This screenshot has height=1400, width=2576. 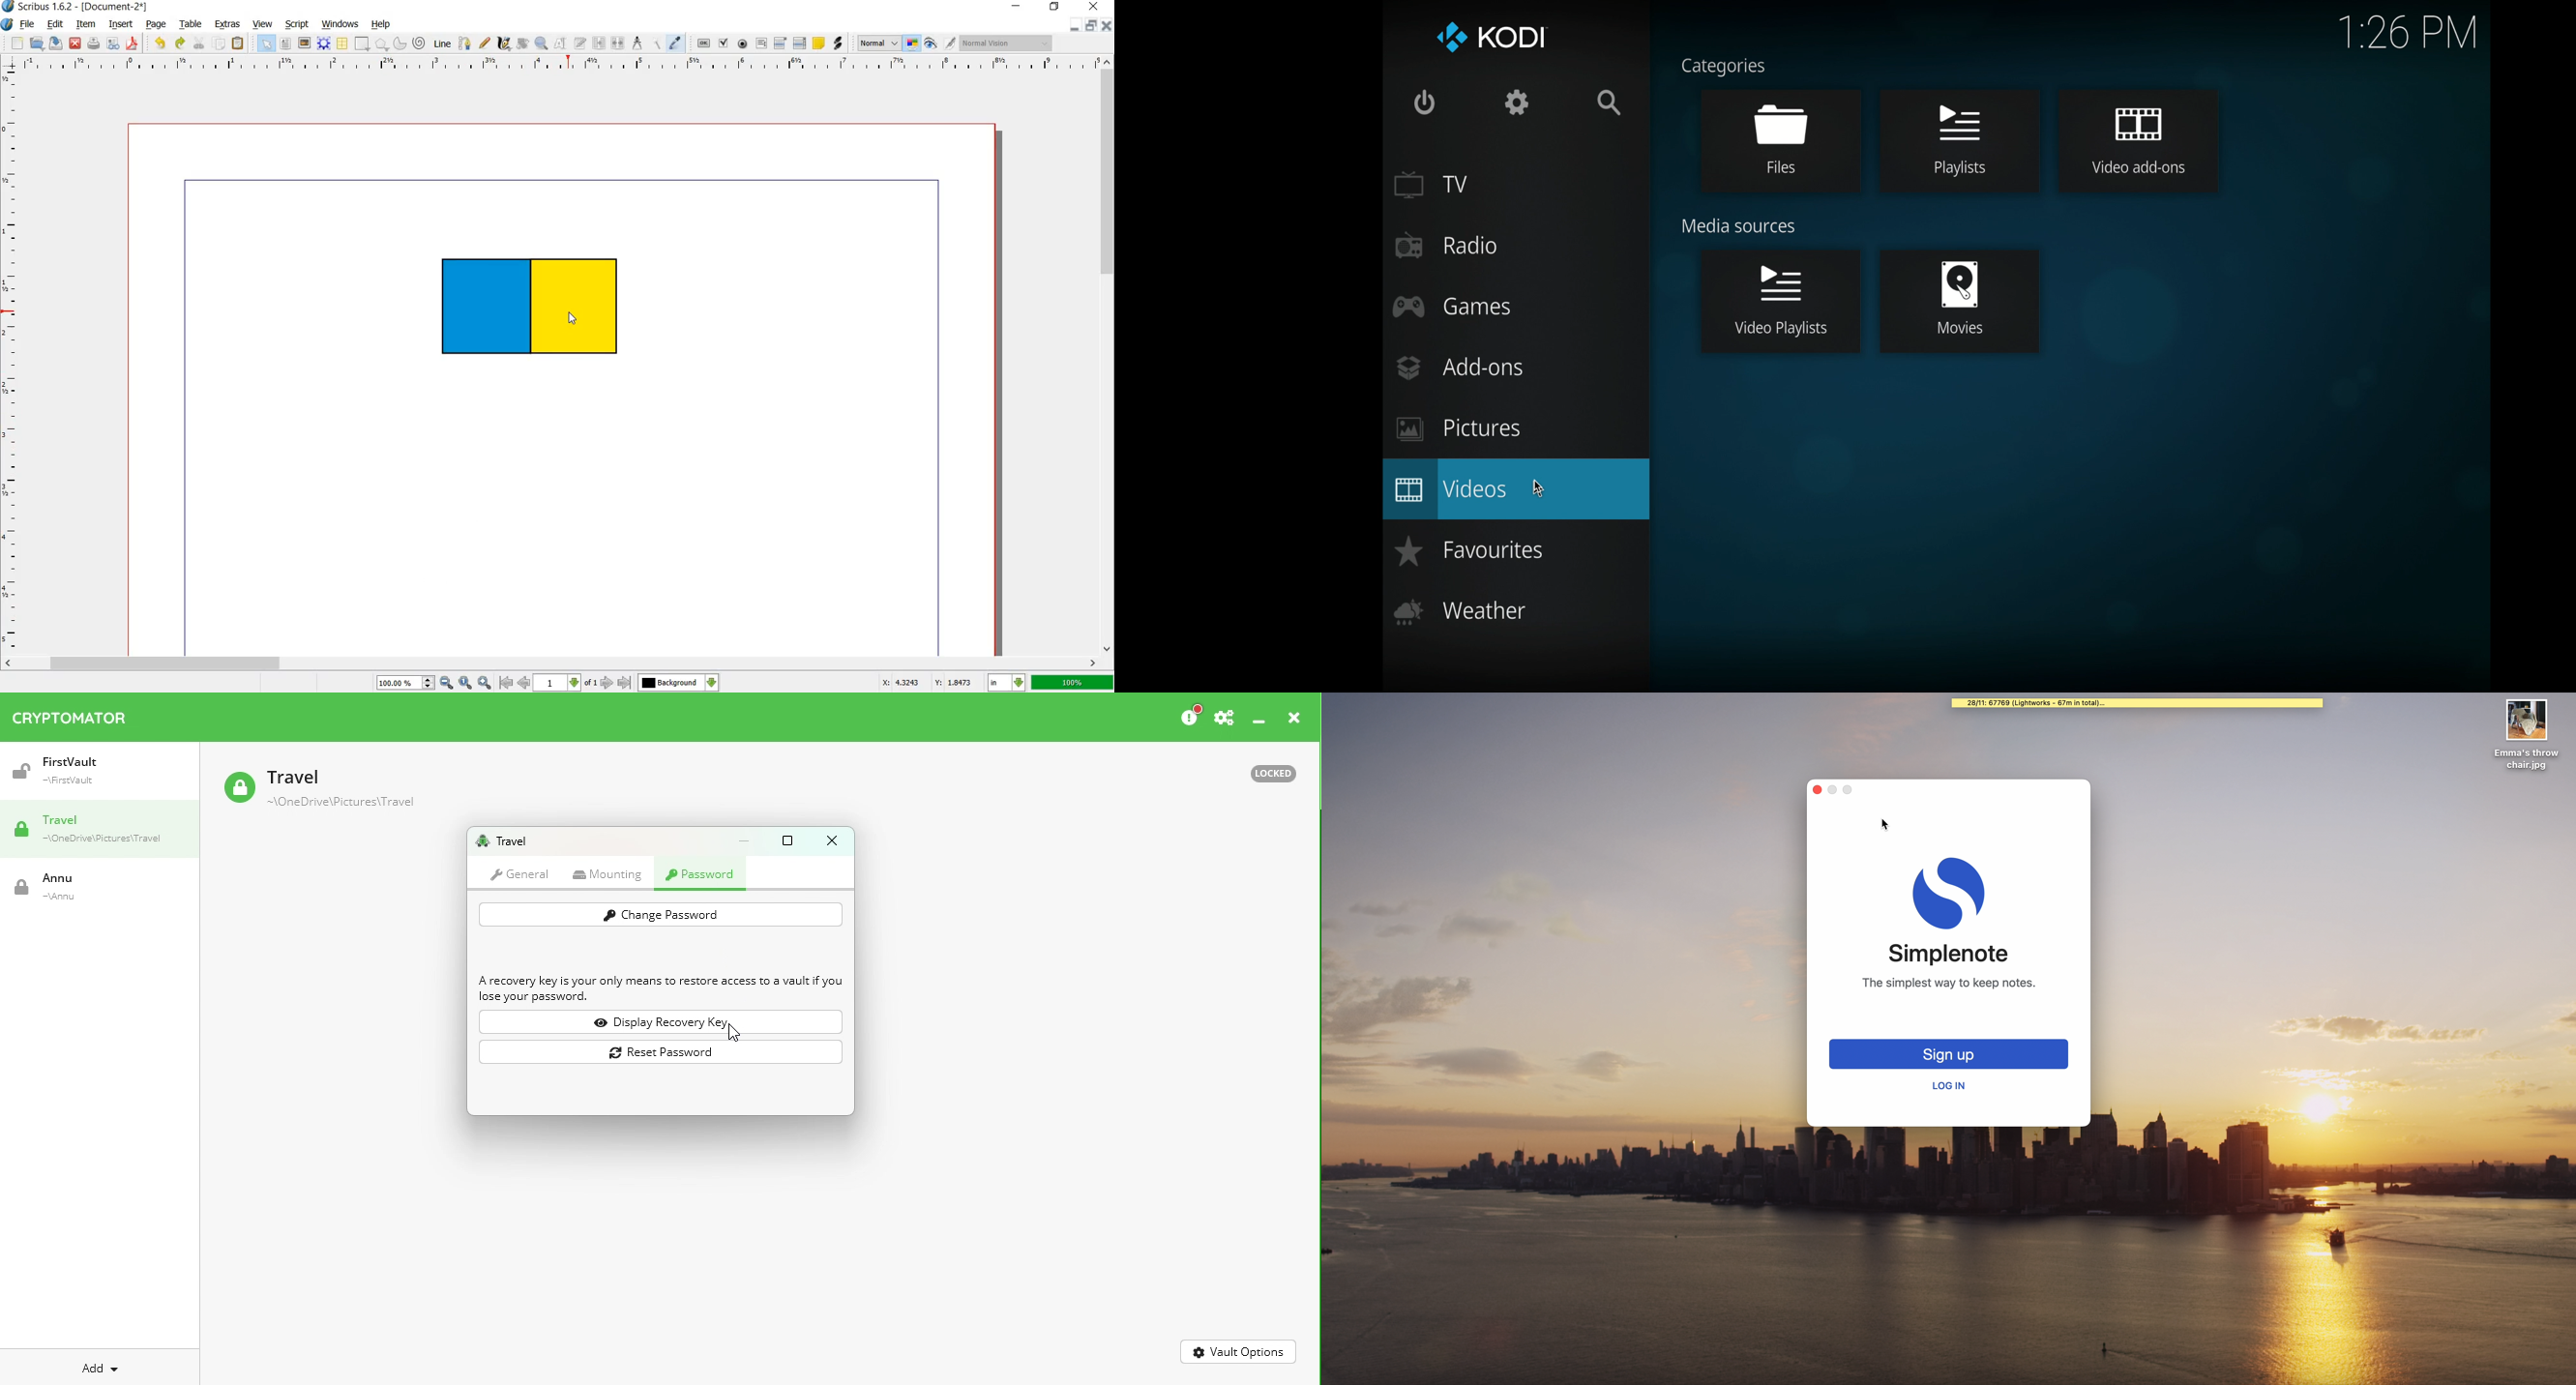 I want to click on minimize, so click(x=1076, y=25).